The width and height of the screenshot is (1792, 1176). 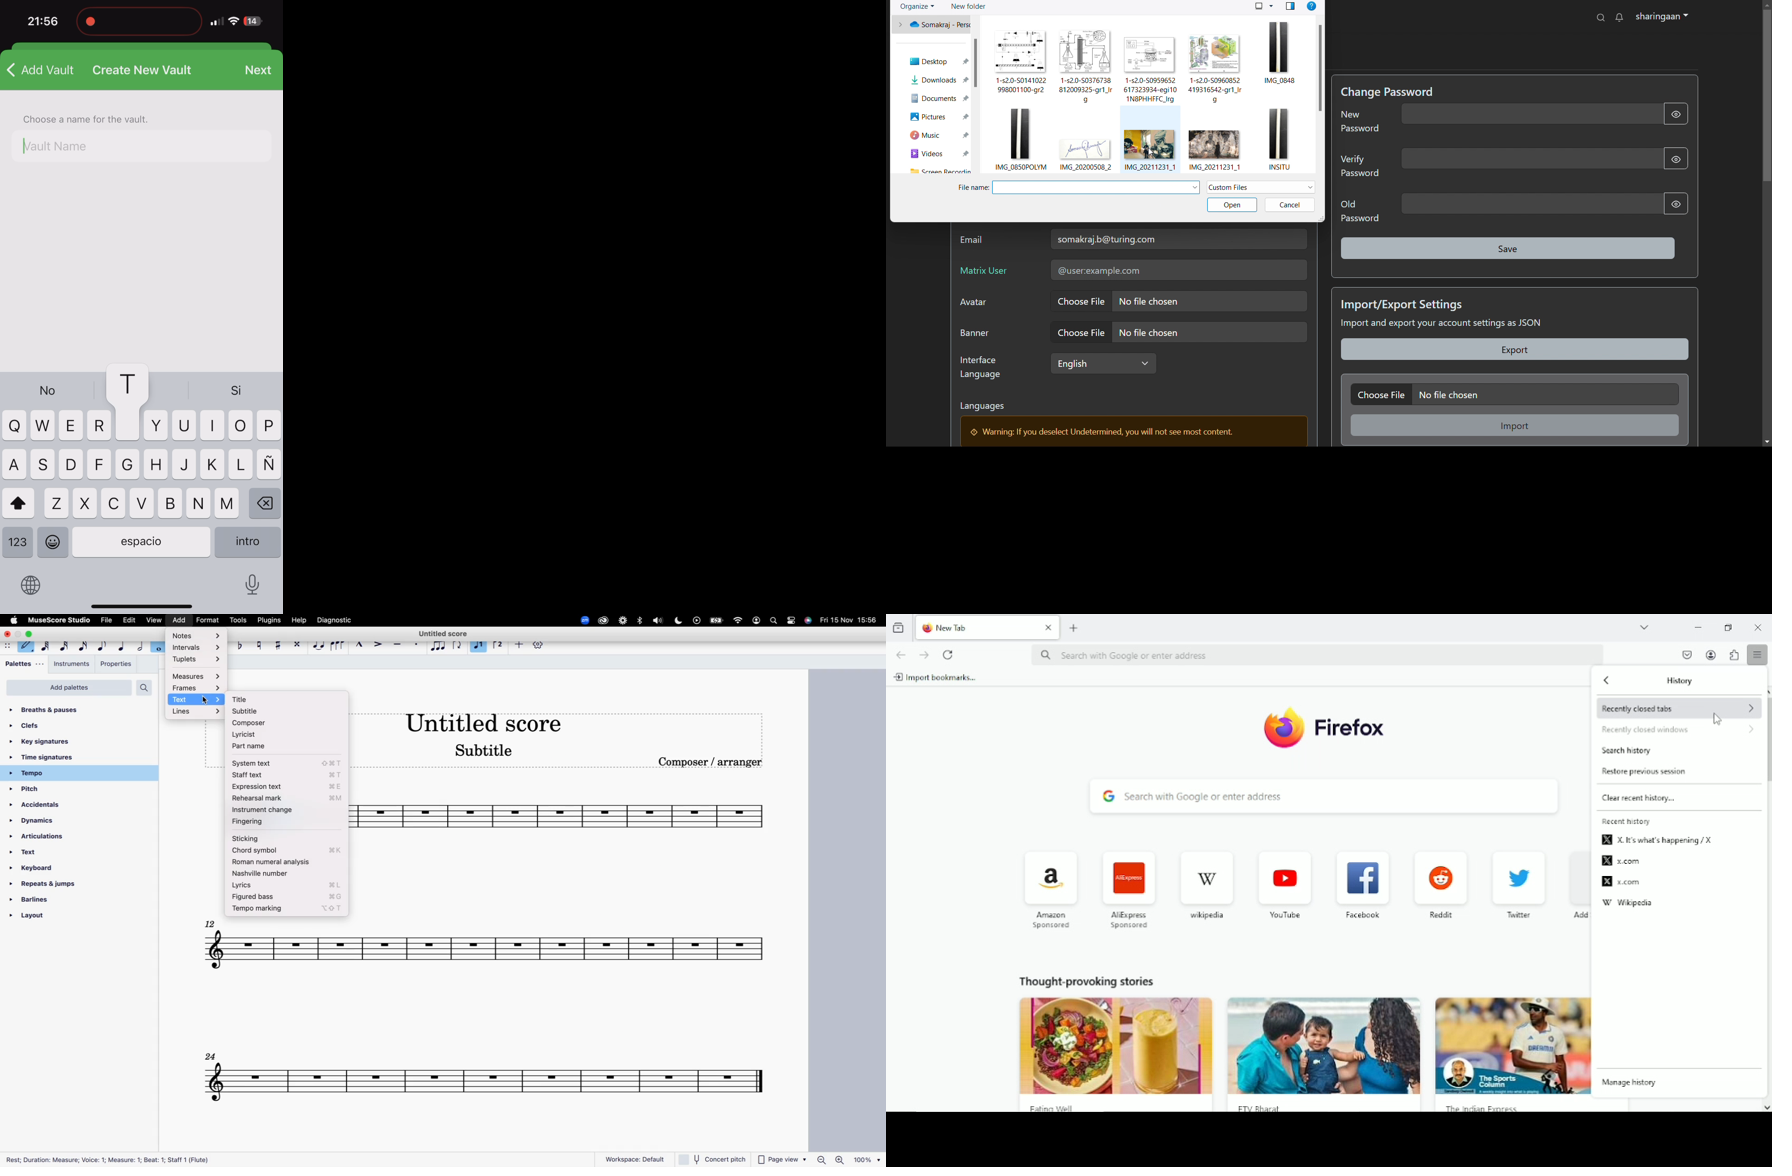 I want to click on image 8 being selected, so click(x=1148, y=139).